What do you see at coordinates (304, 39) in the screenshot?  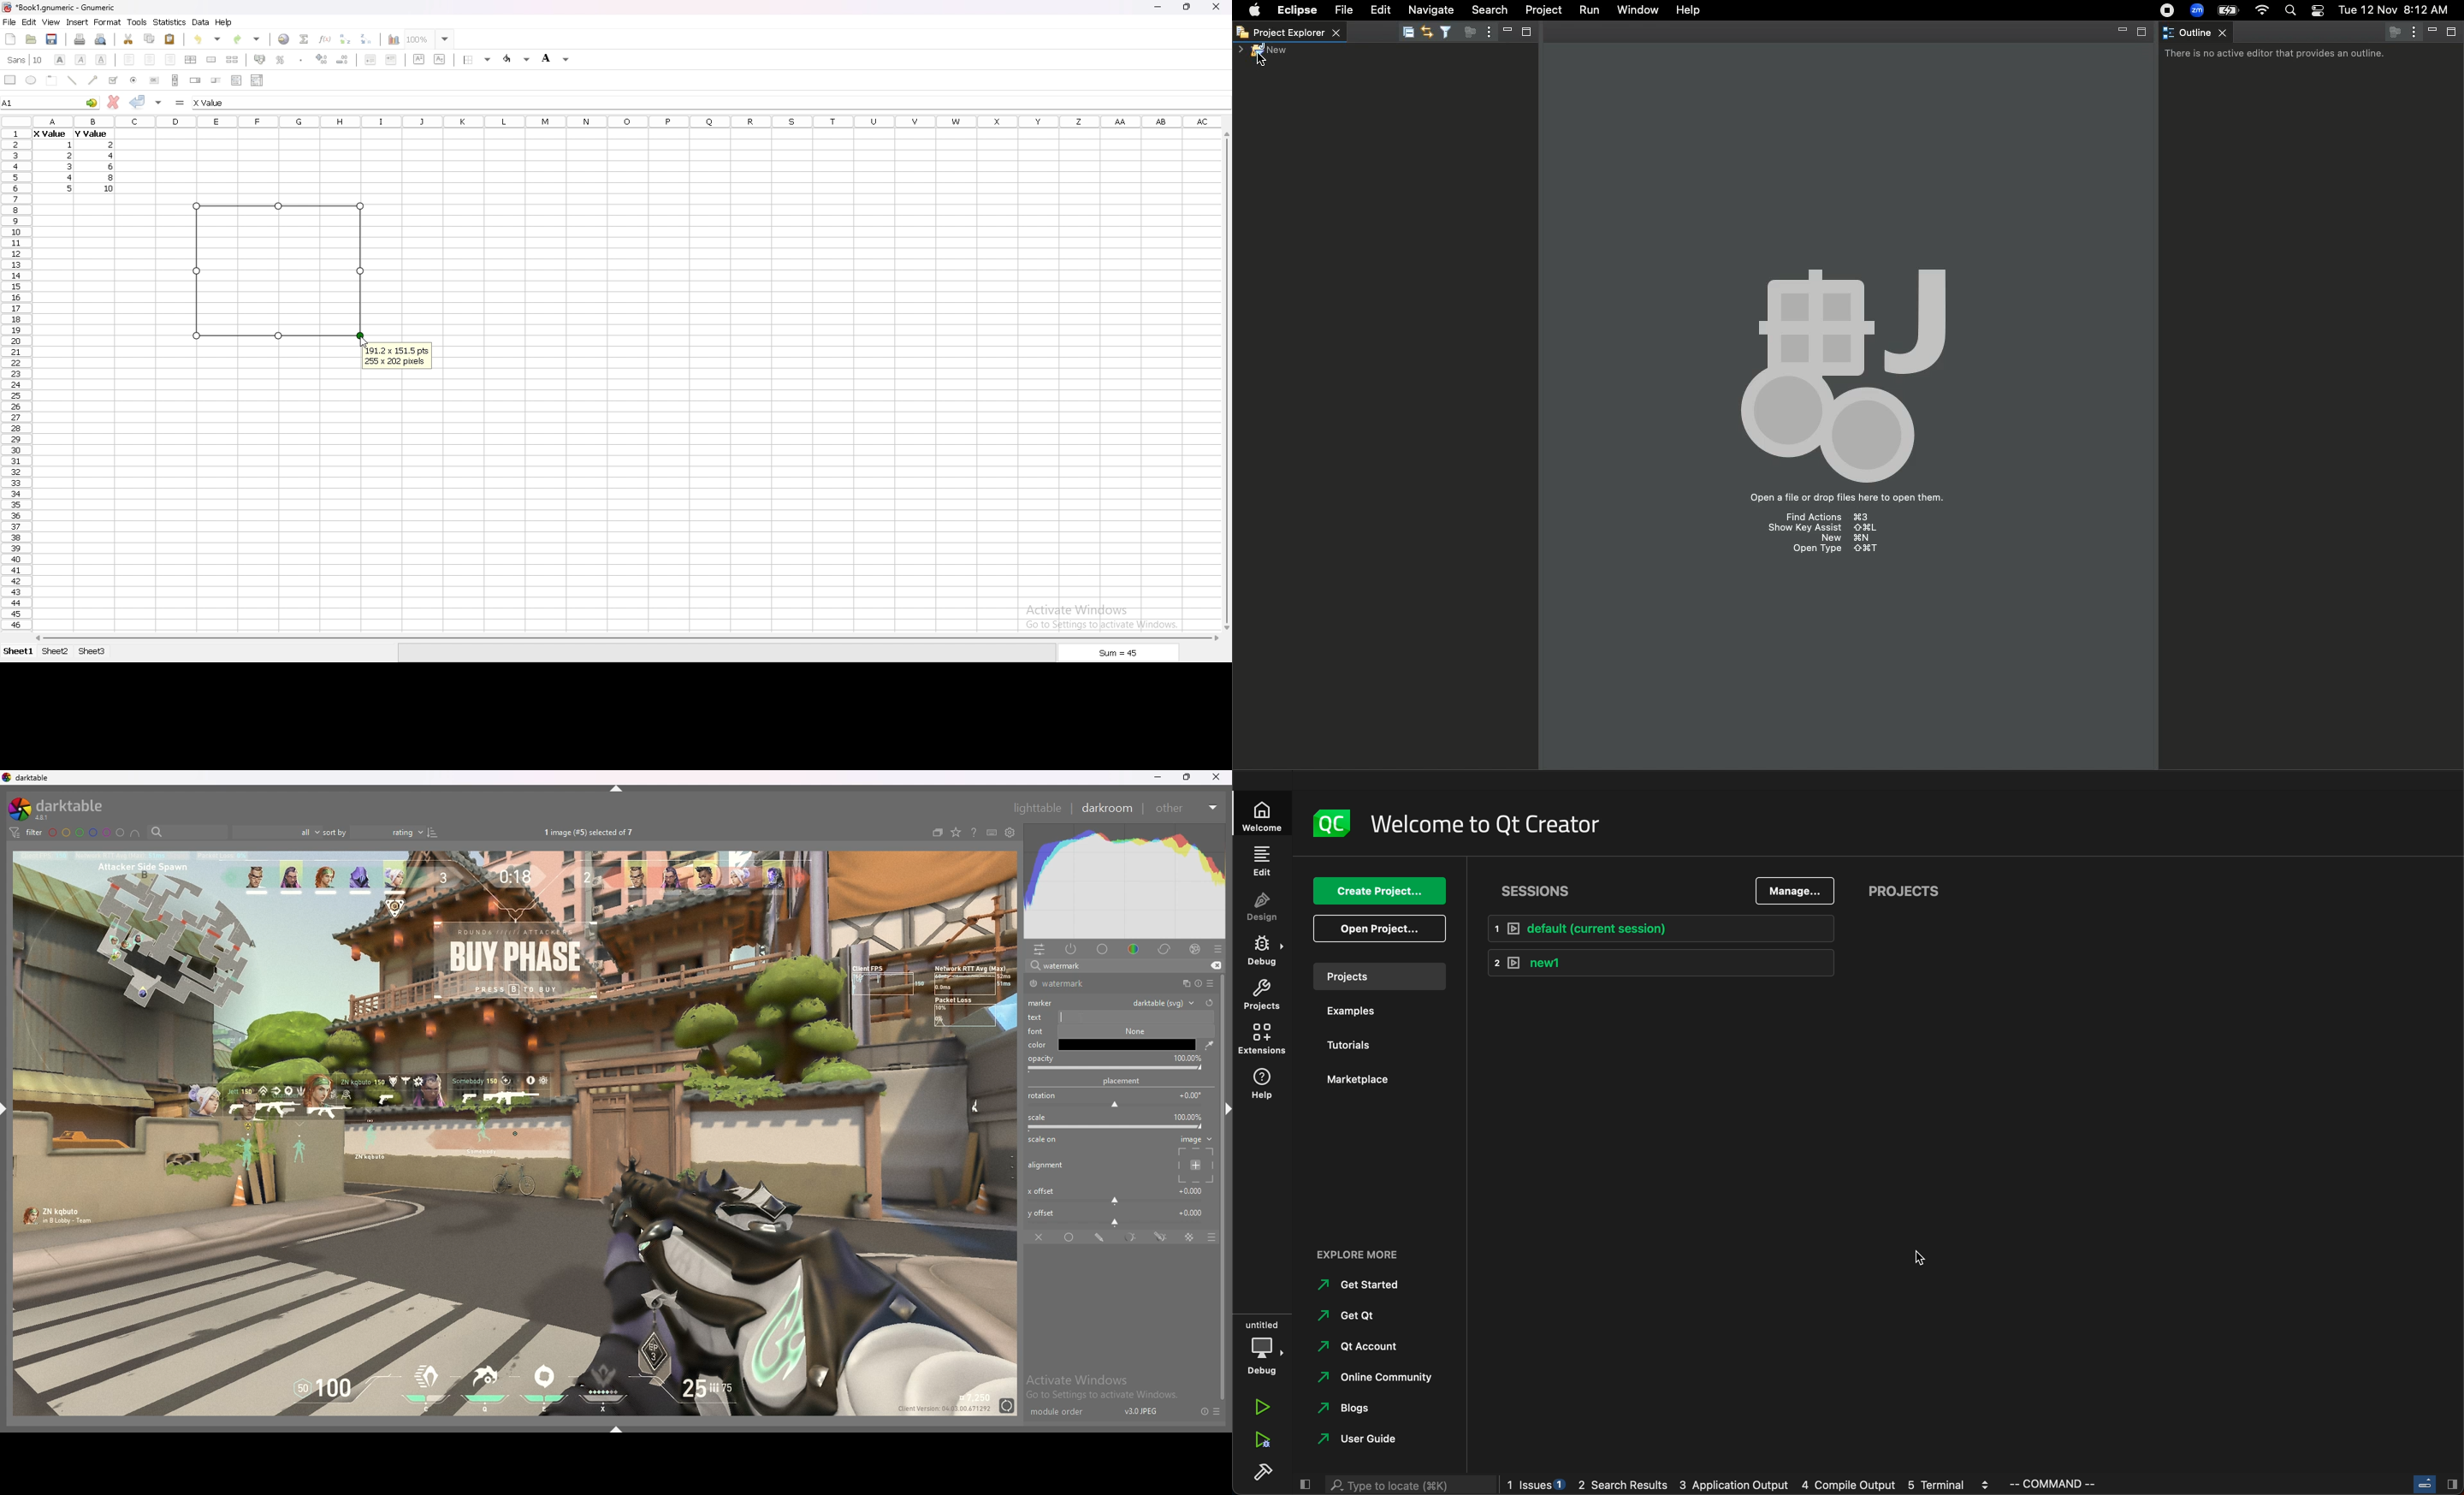 I see `summation` at bounding box center [304, 39].